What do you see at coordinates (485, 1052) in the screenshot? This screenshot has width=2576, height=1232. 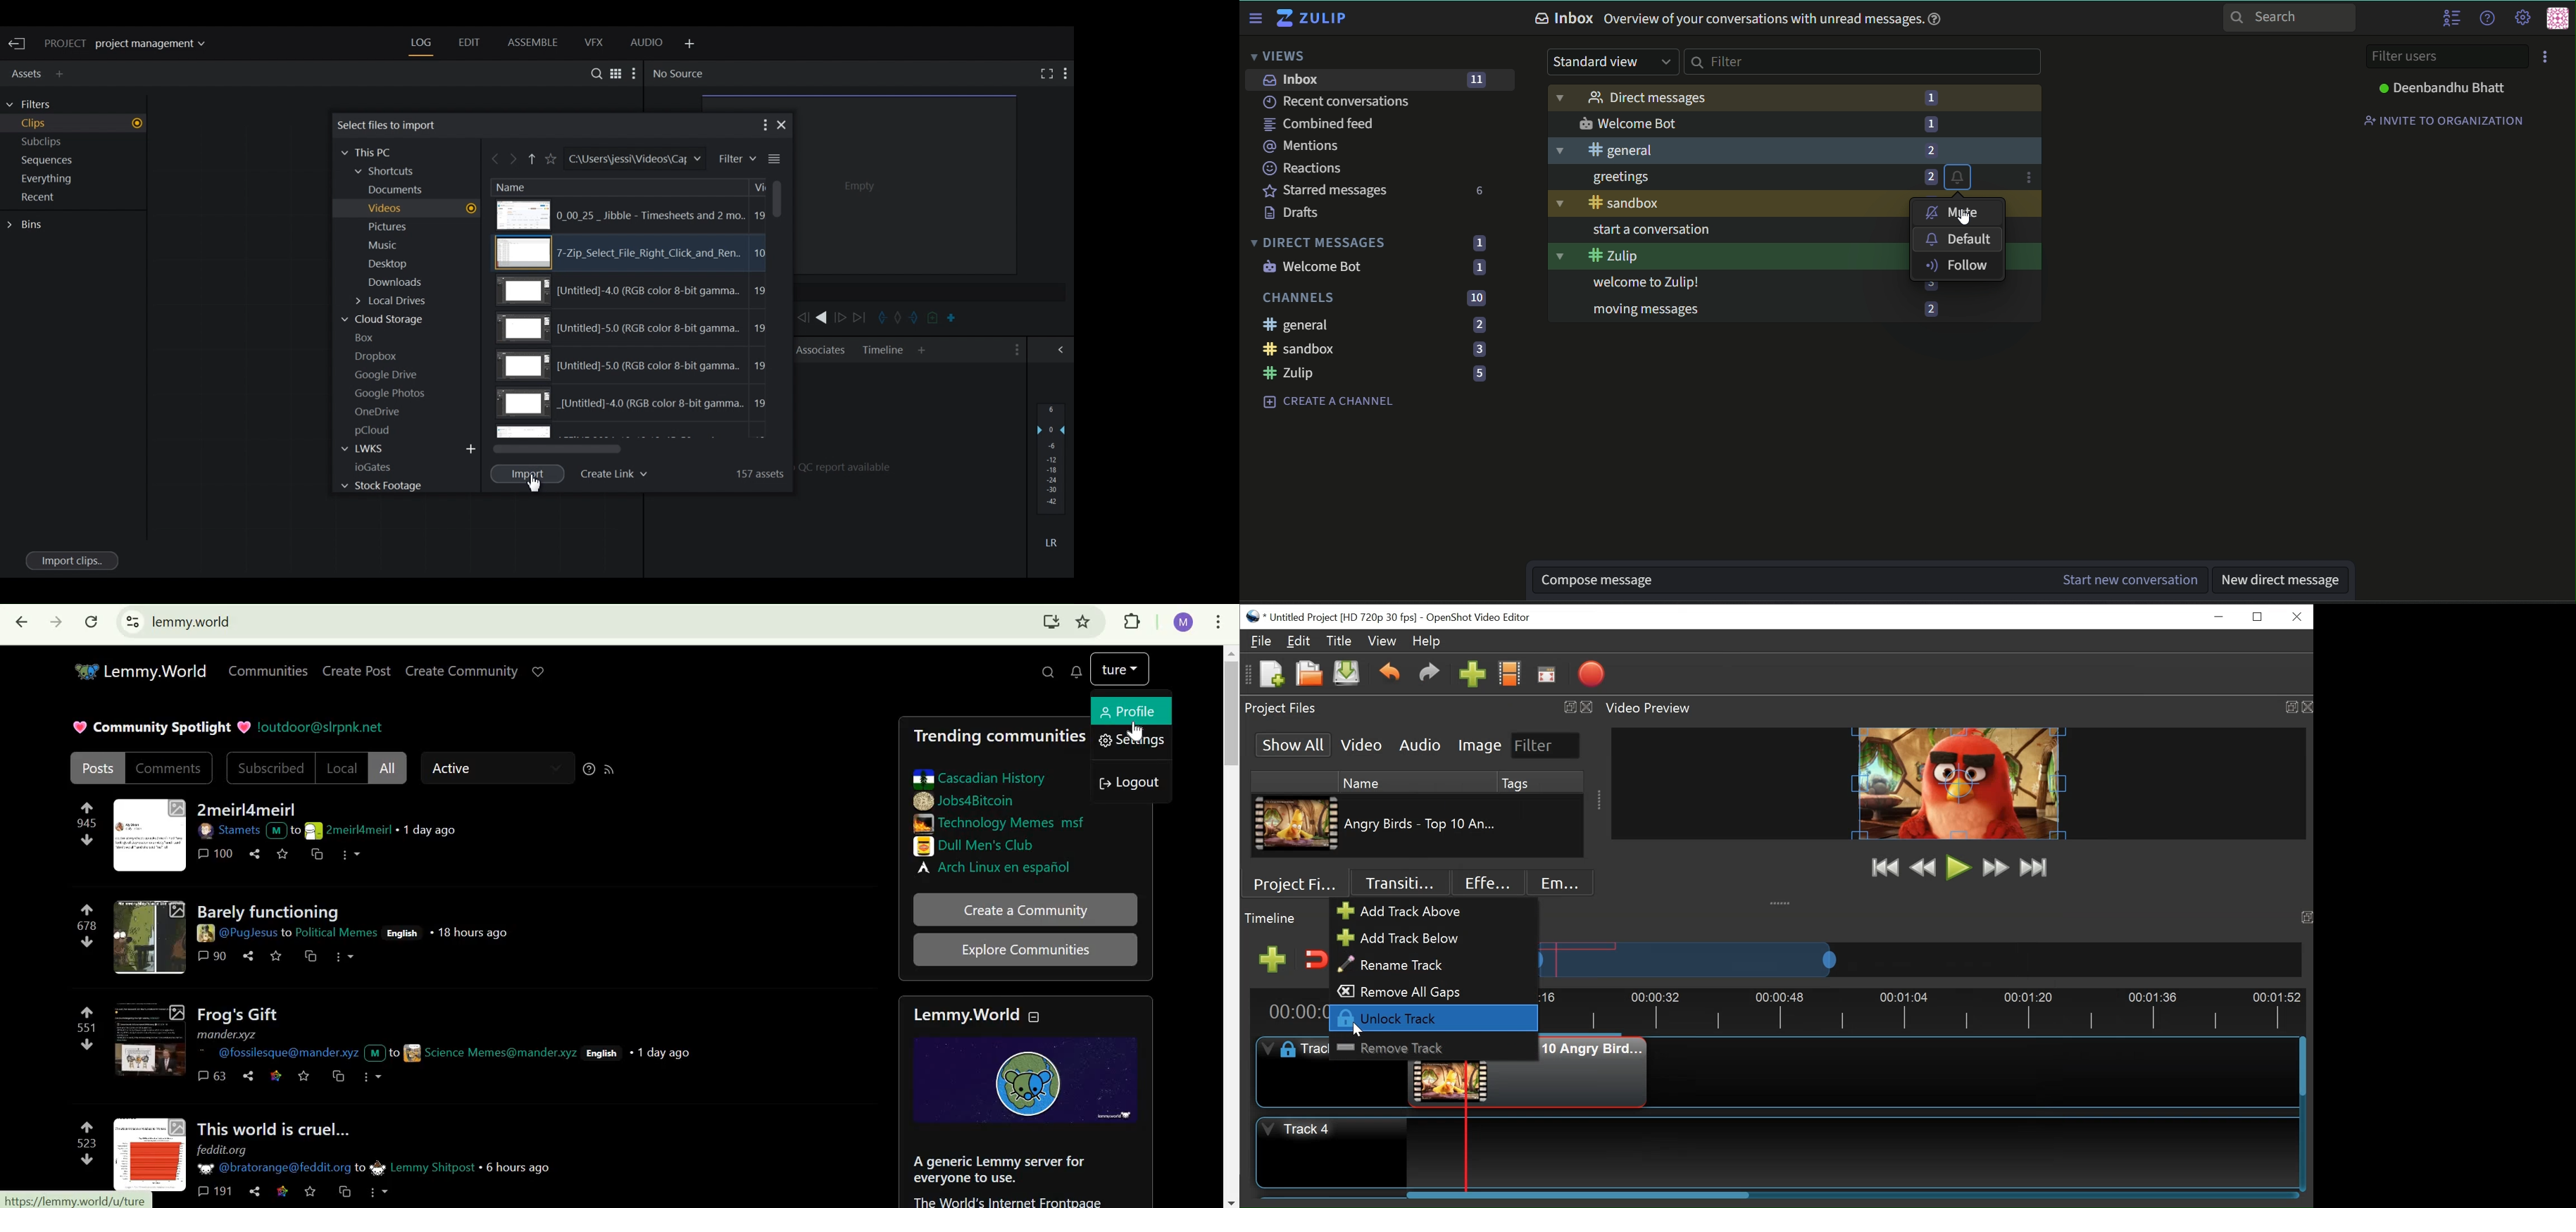 I see `user id` at bounding box center [485, 1052].